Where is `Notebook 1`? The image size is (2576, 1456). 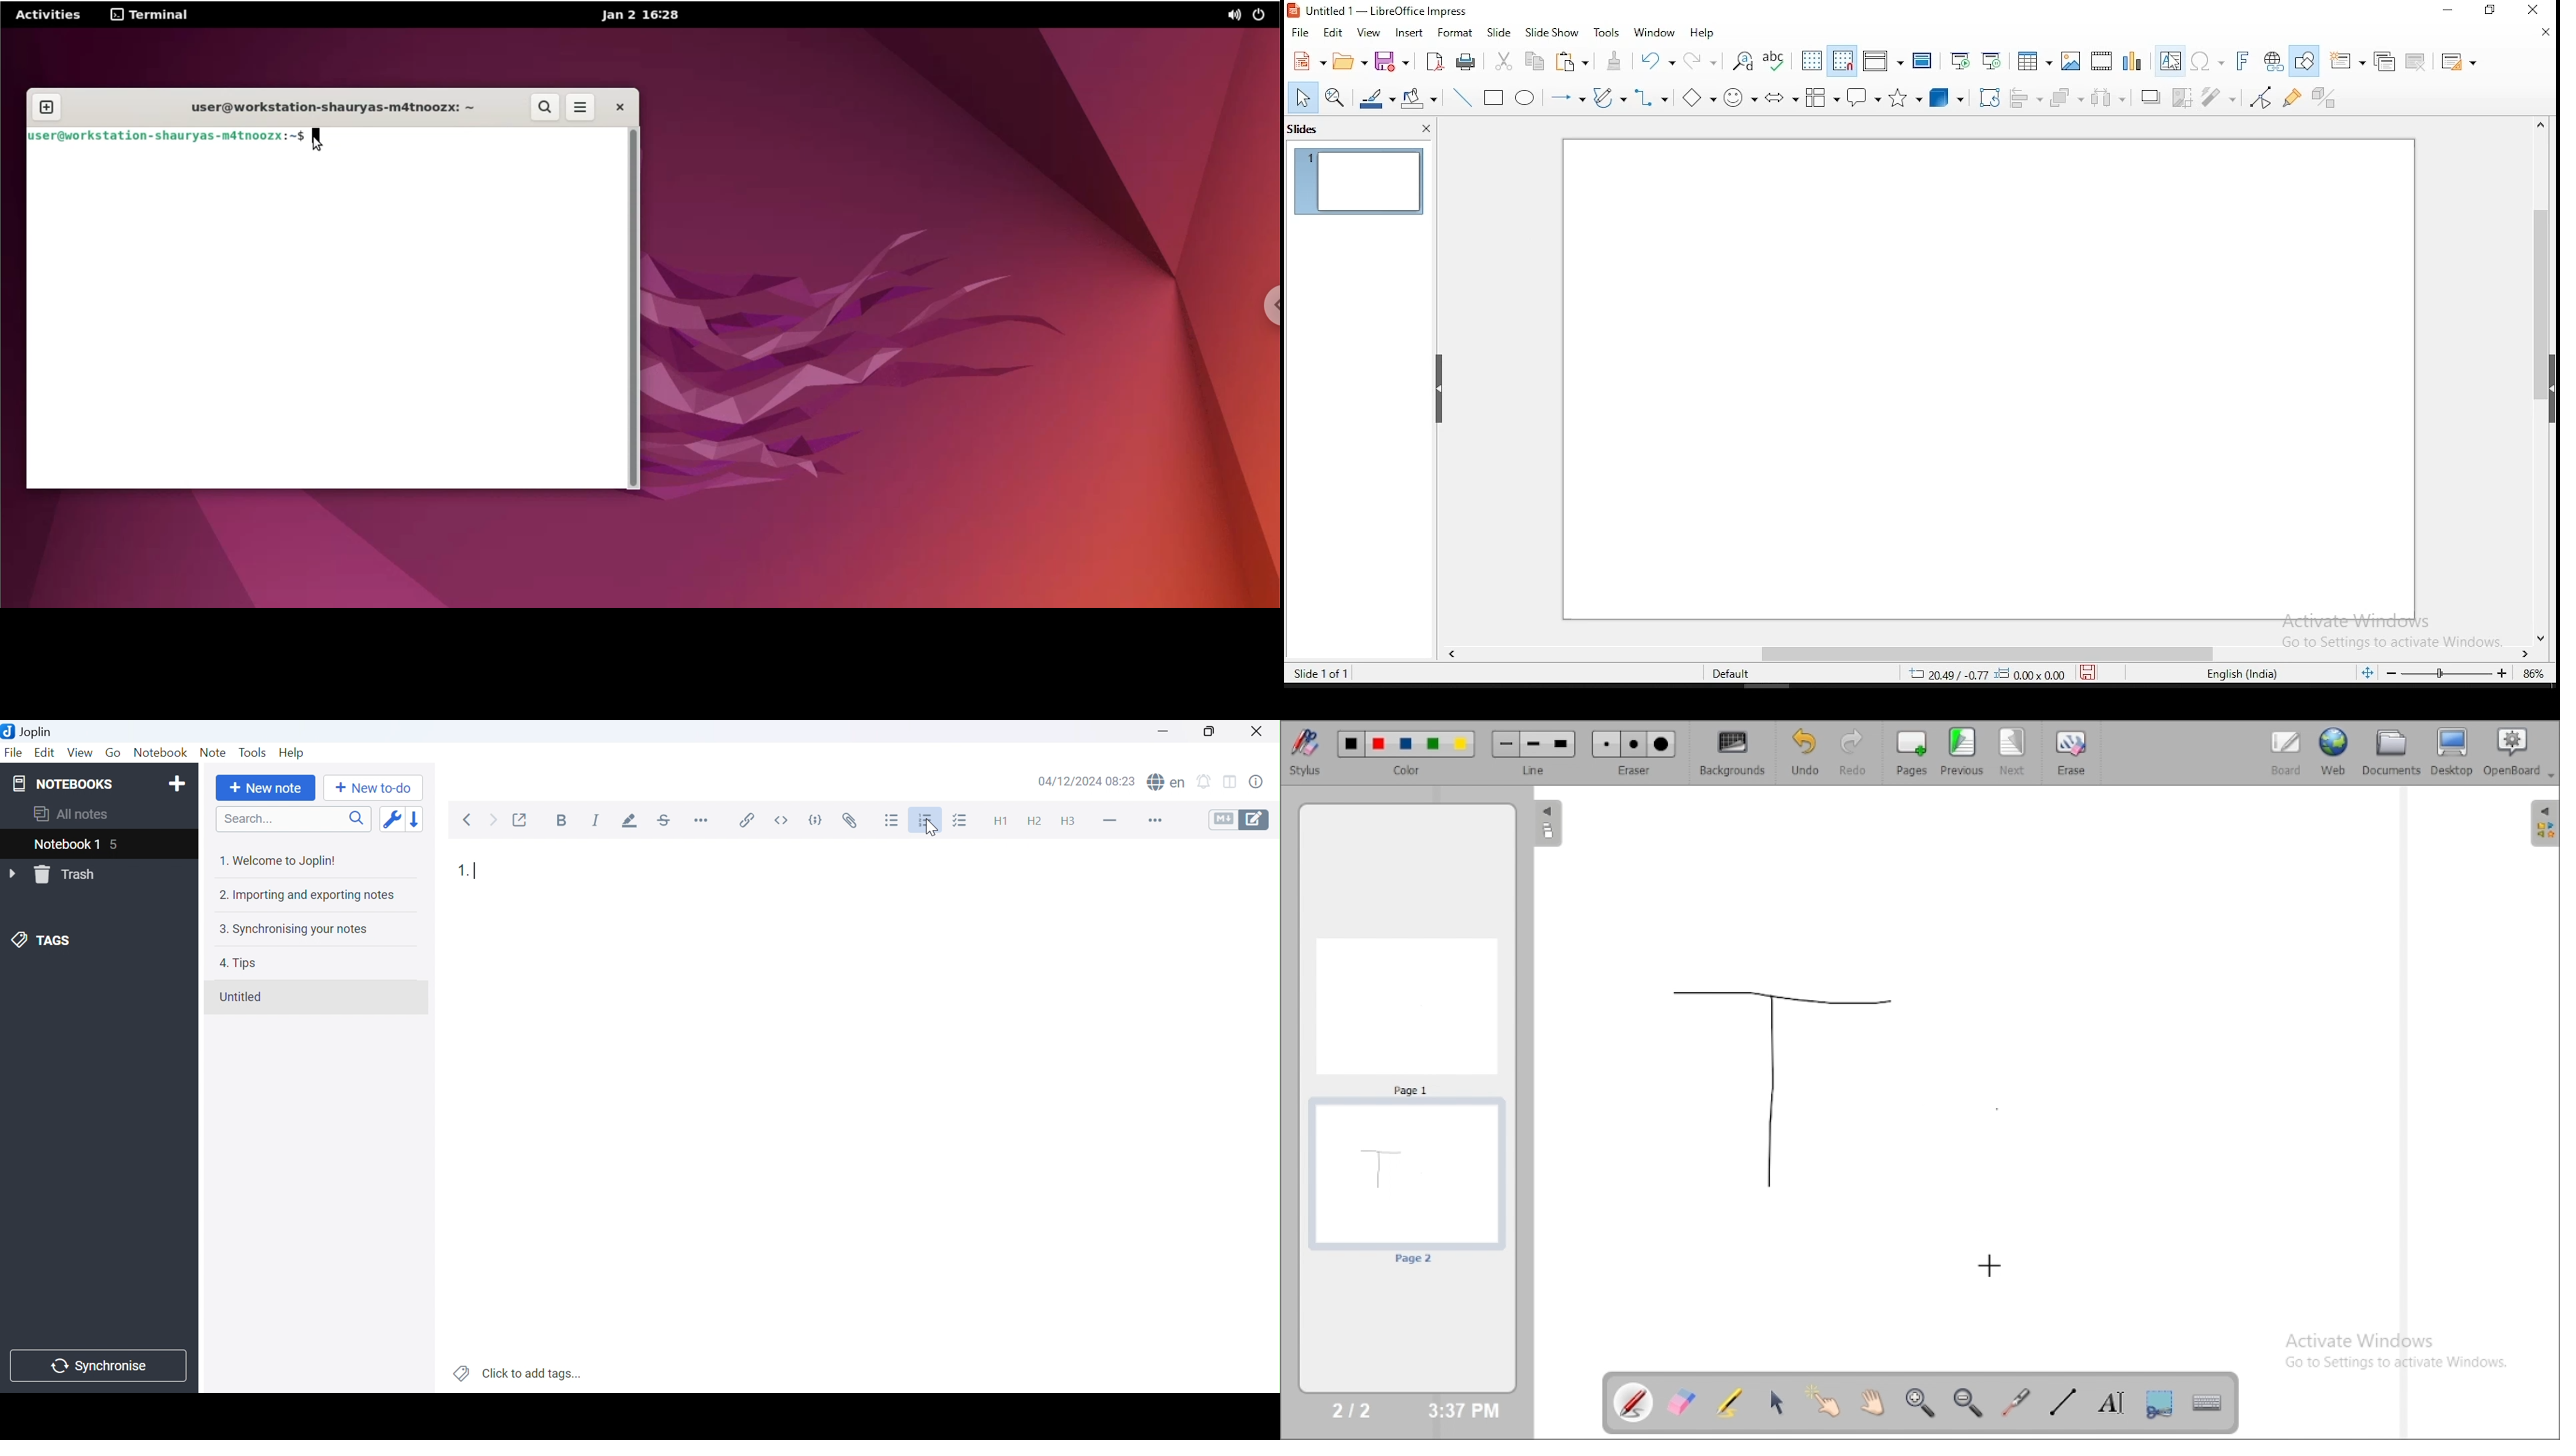
Notebook 1 is located at coordinates (66, 846).